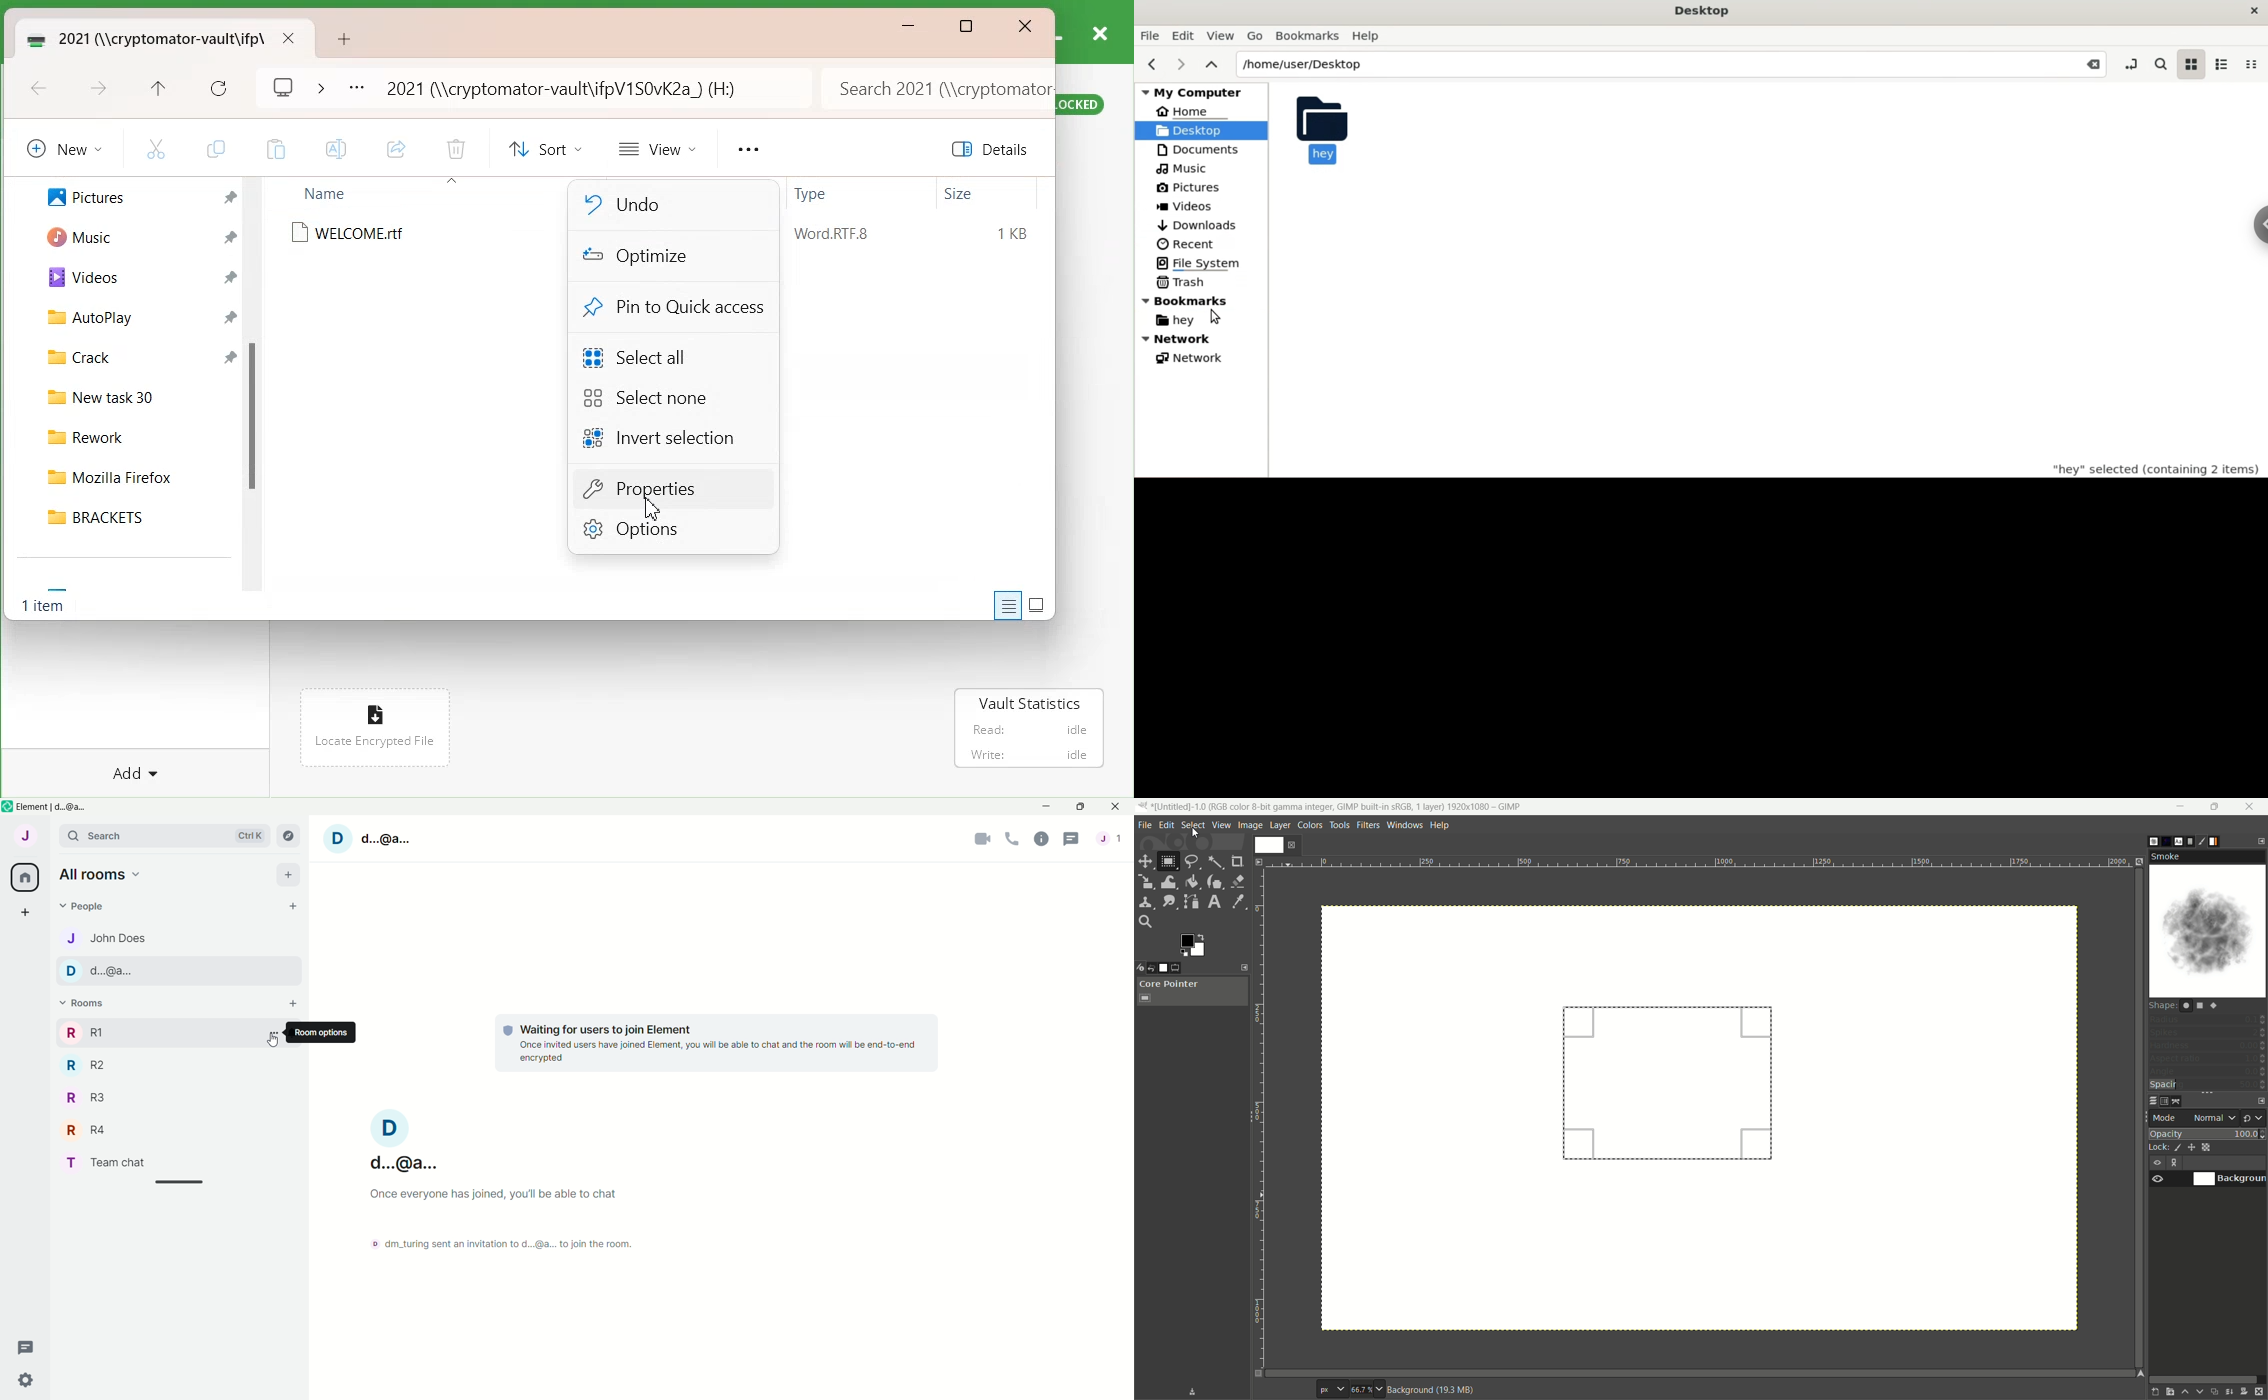  Describe the element at coordinates (1145, 826) in the screenshot. I see `file` at that location.